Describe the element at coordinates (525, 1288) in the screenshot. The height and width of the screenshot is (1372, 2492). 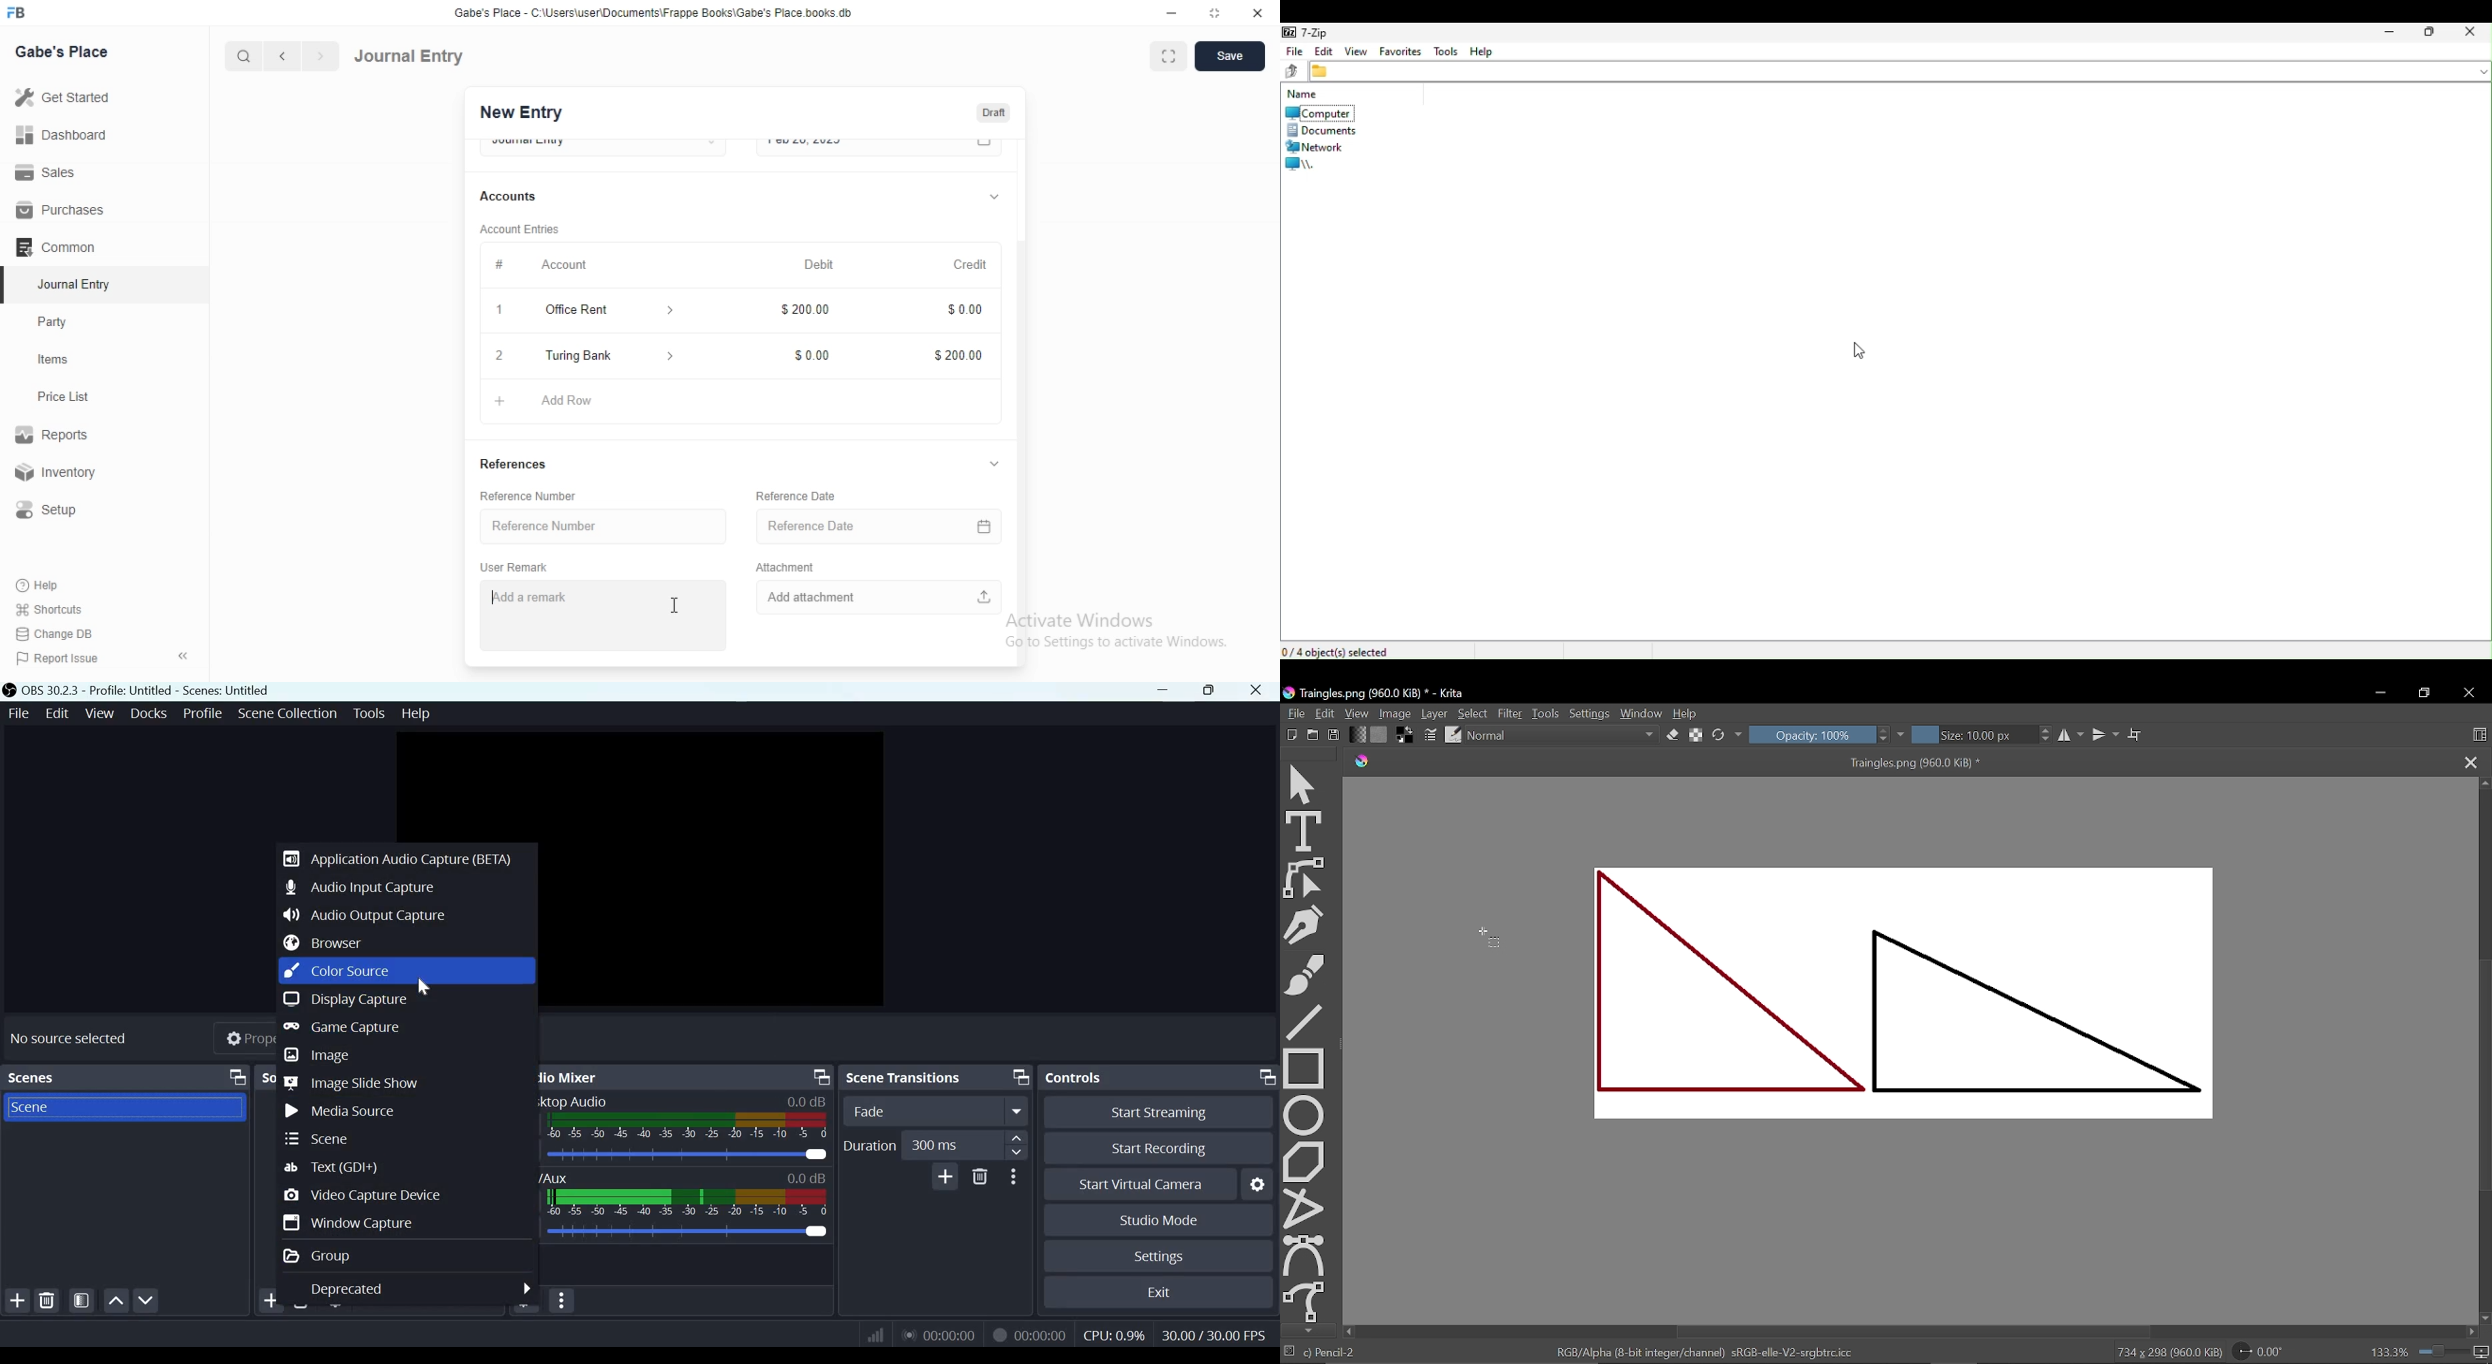
I see `more` at that location.